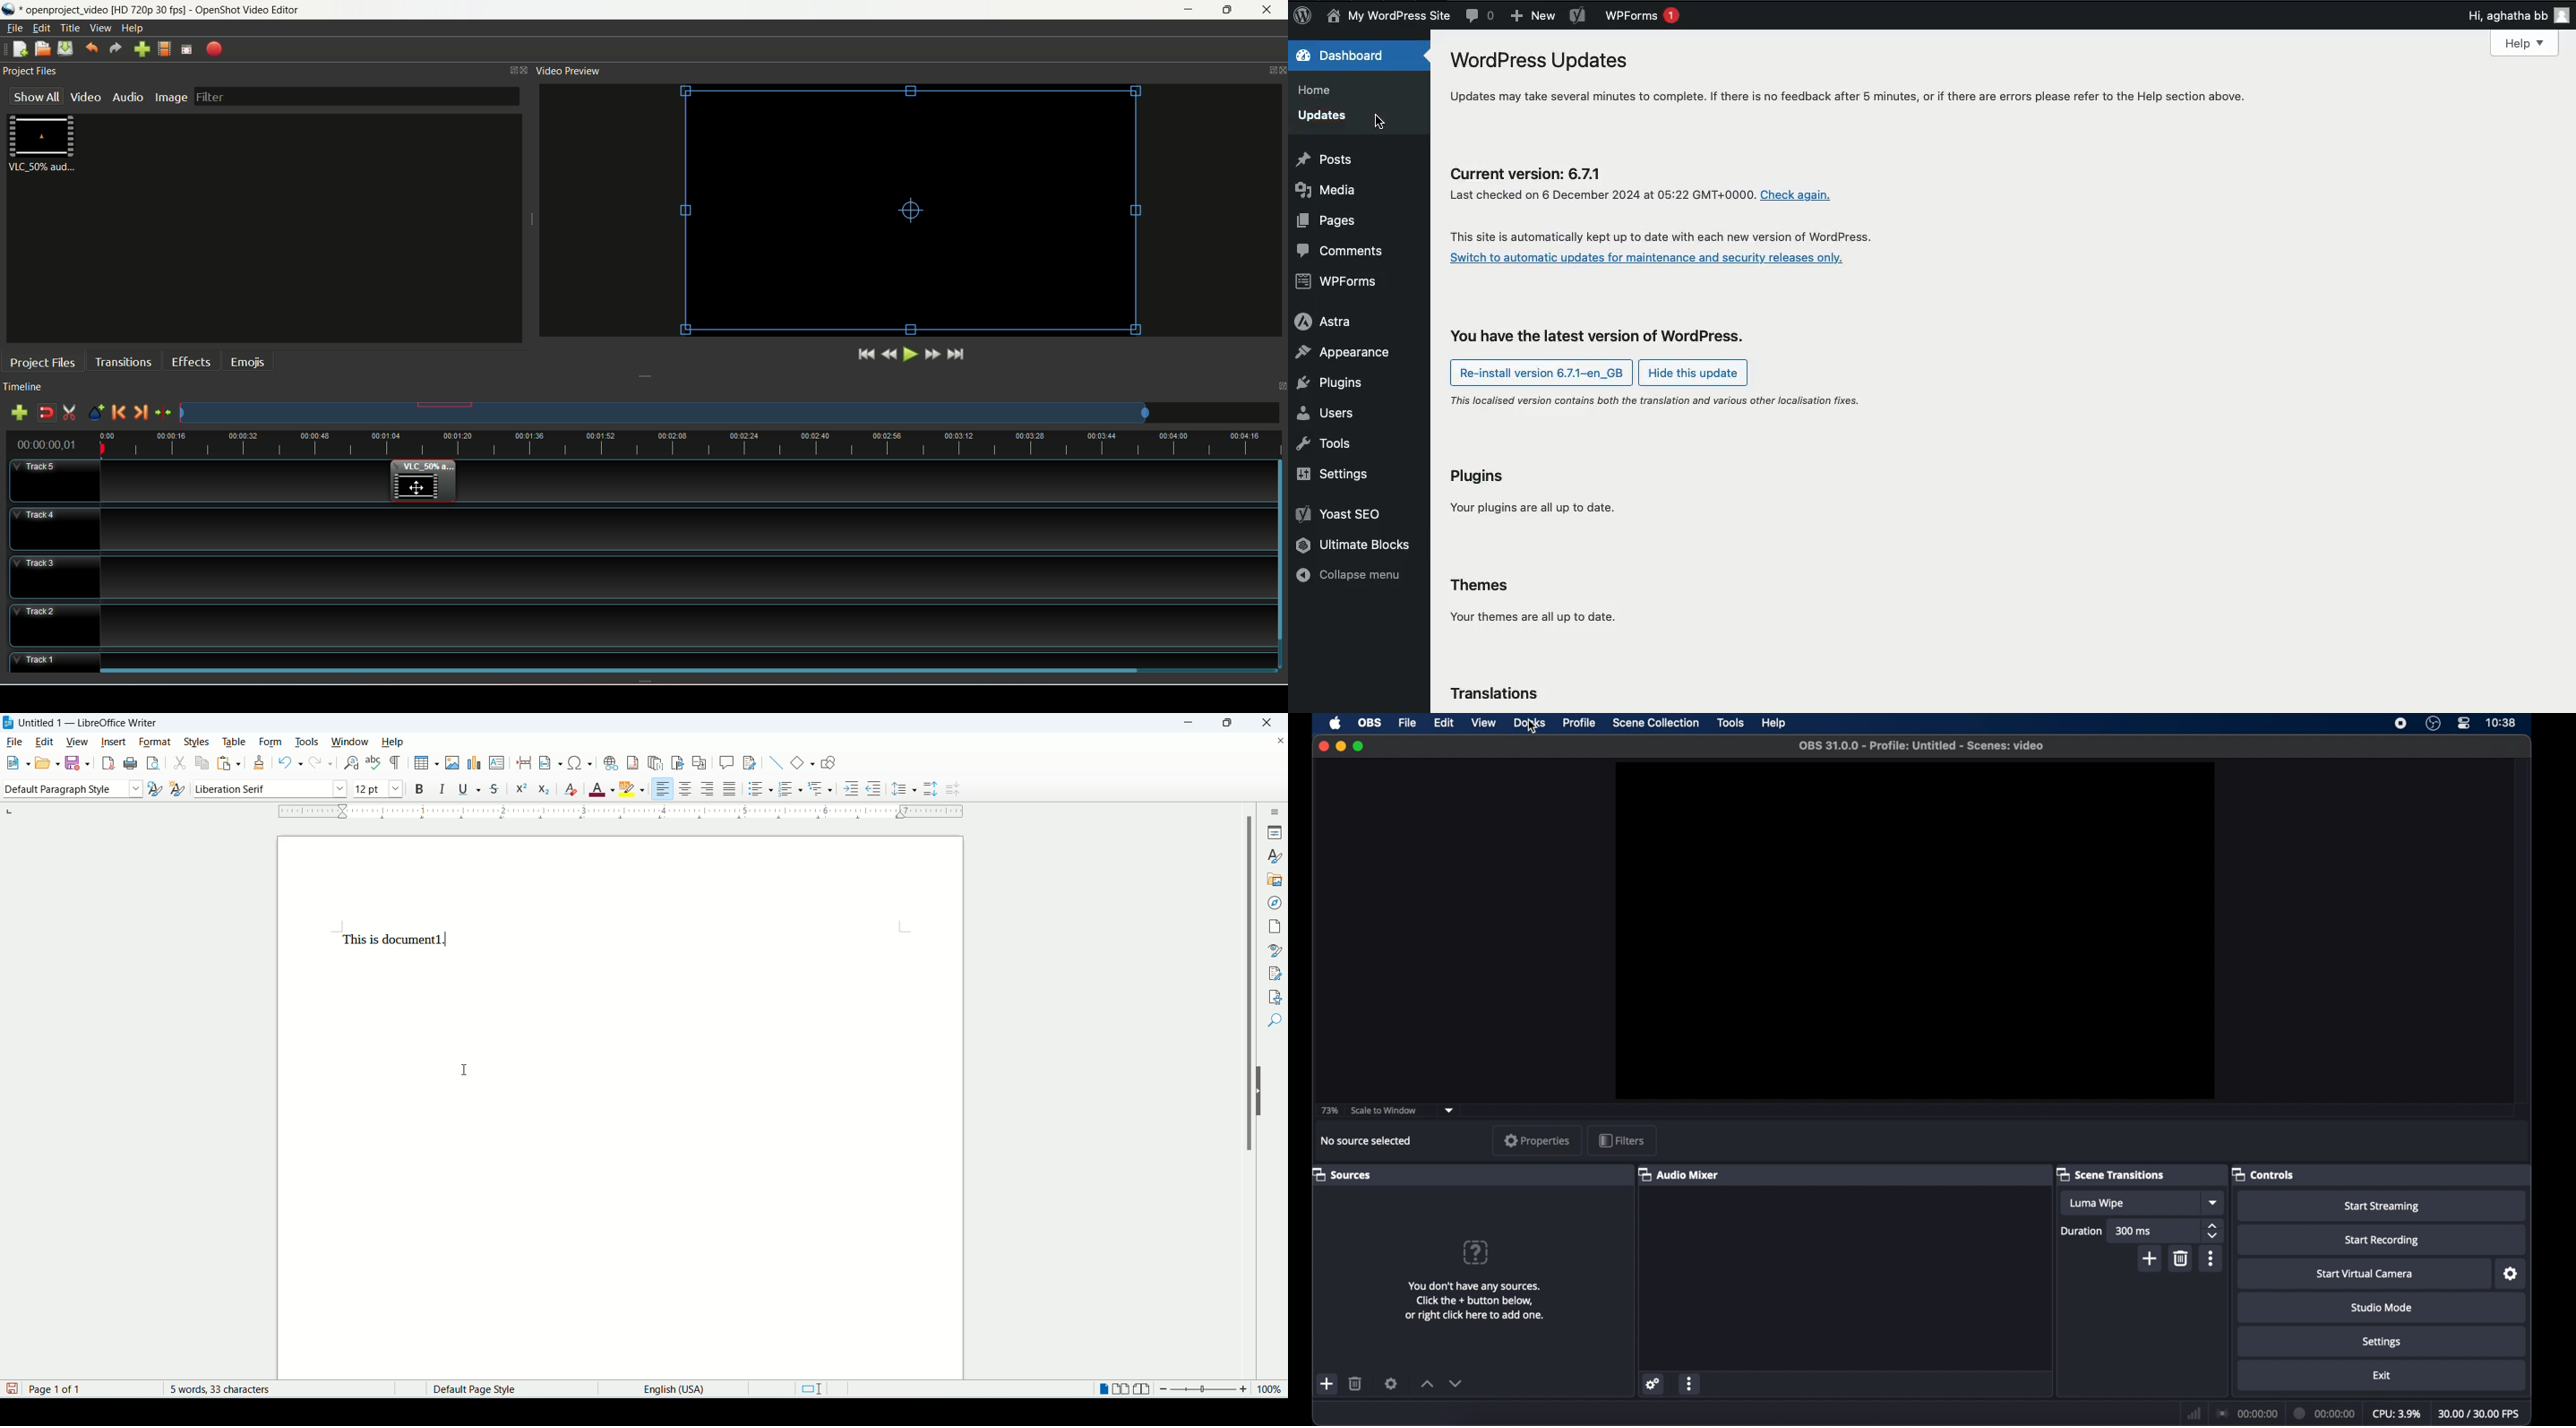 The width and height of the screenshot is (2576, 1428). What do you see at coordinates (107, 762) in the screenshot?
I see `export as pdf` at bounding box center [107, 762].